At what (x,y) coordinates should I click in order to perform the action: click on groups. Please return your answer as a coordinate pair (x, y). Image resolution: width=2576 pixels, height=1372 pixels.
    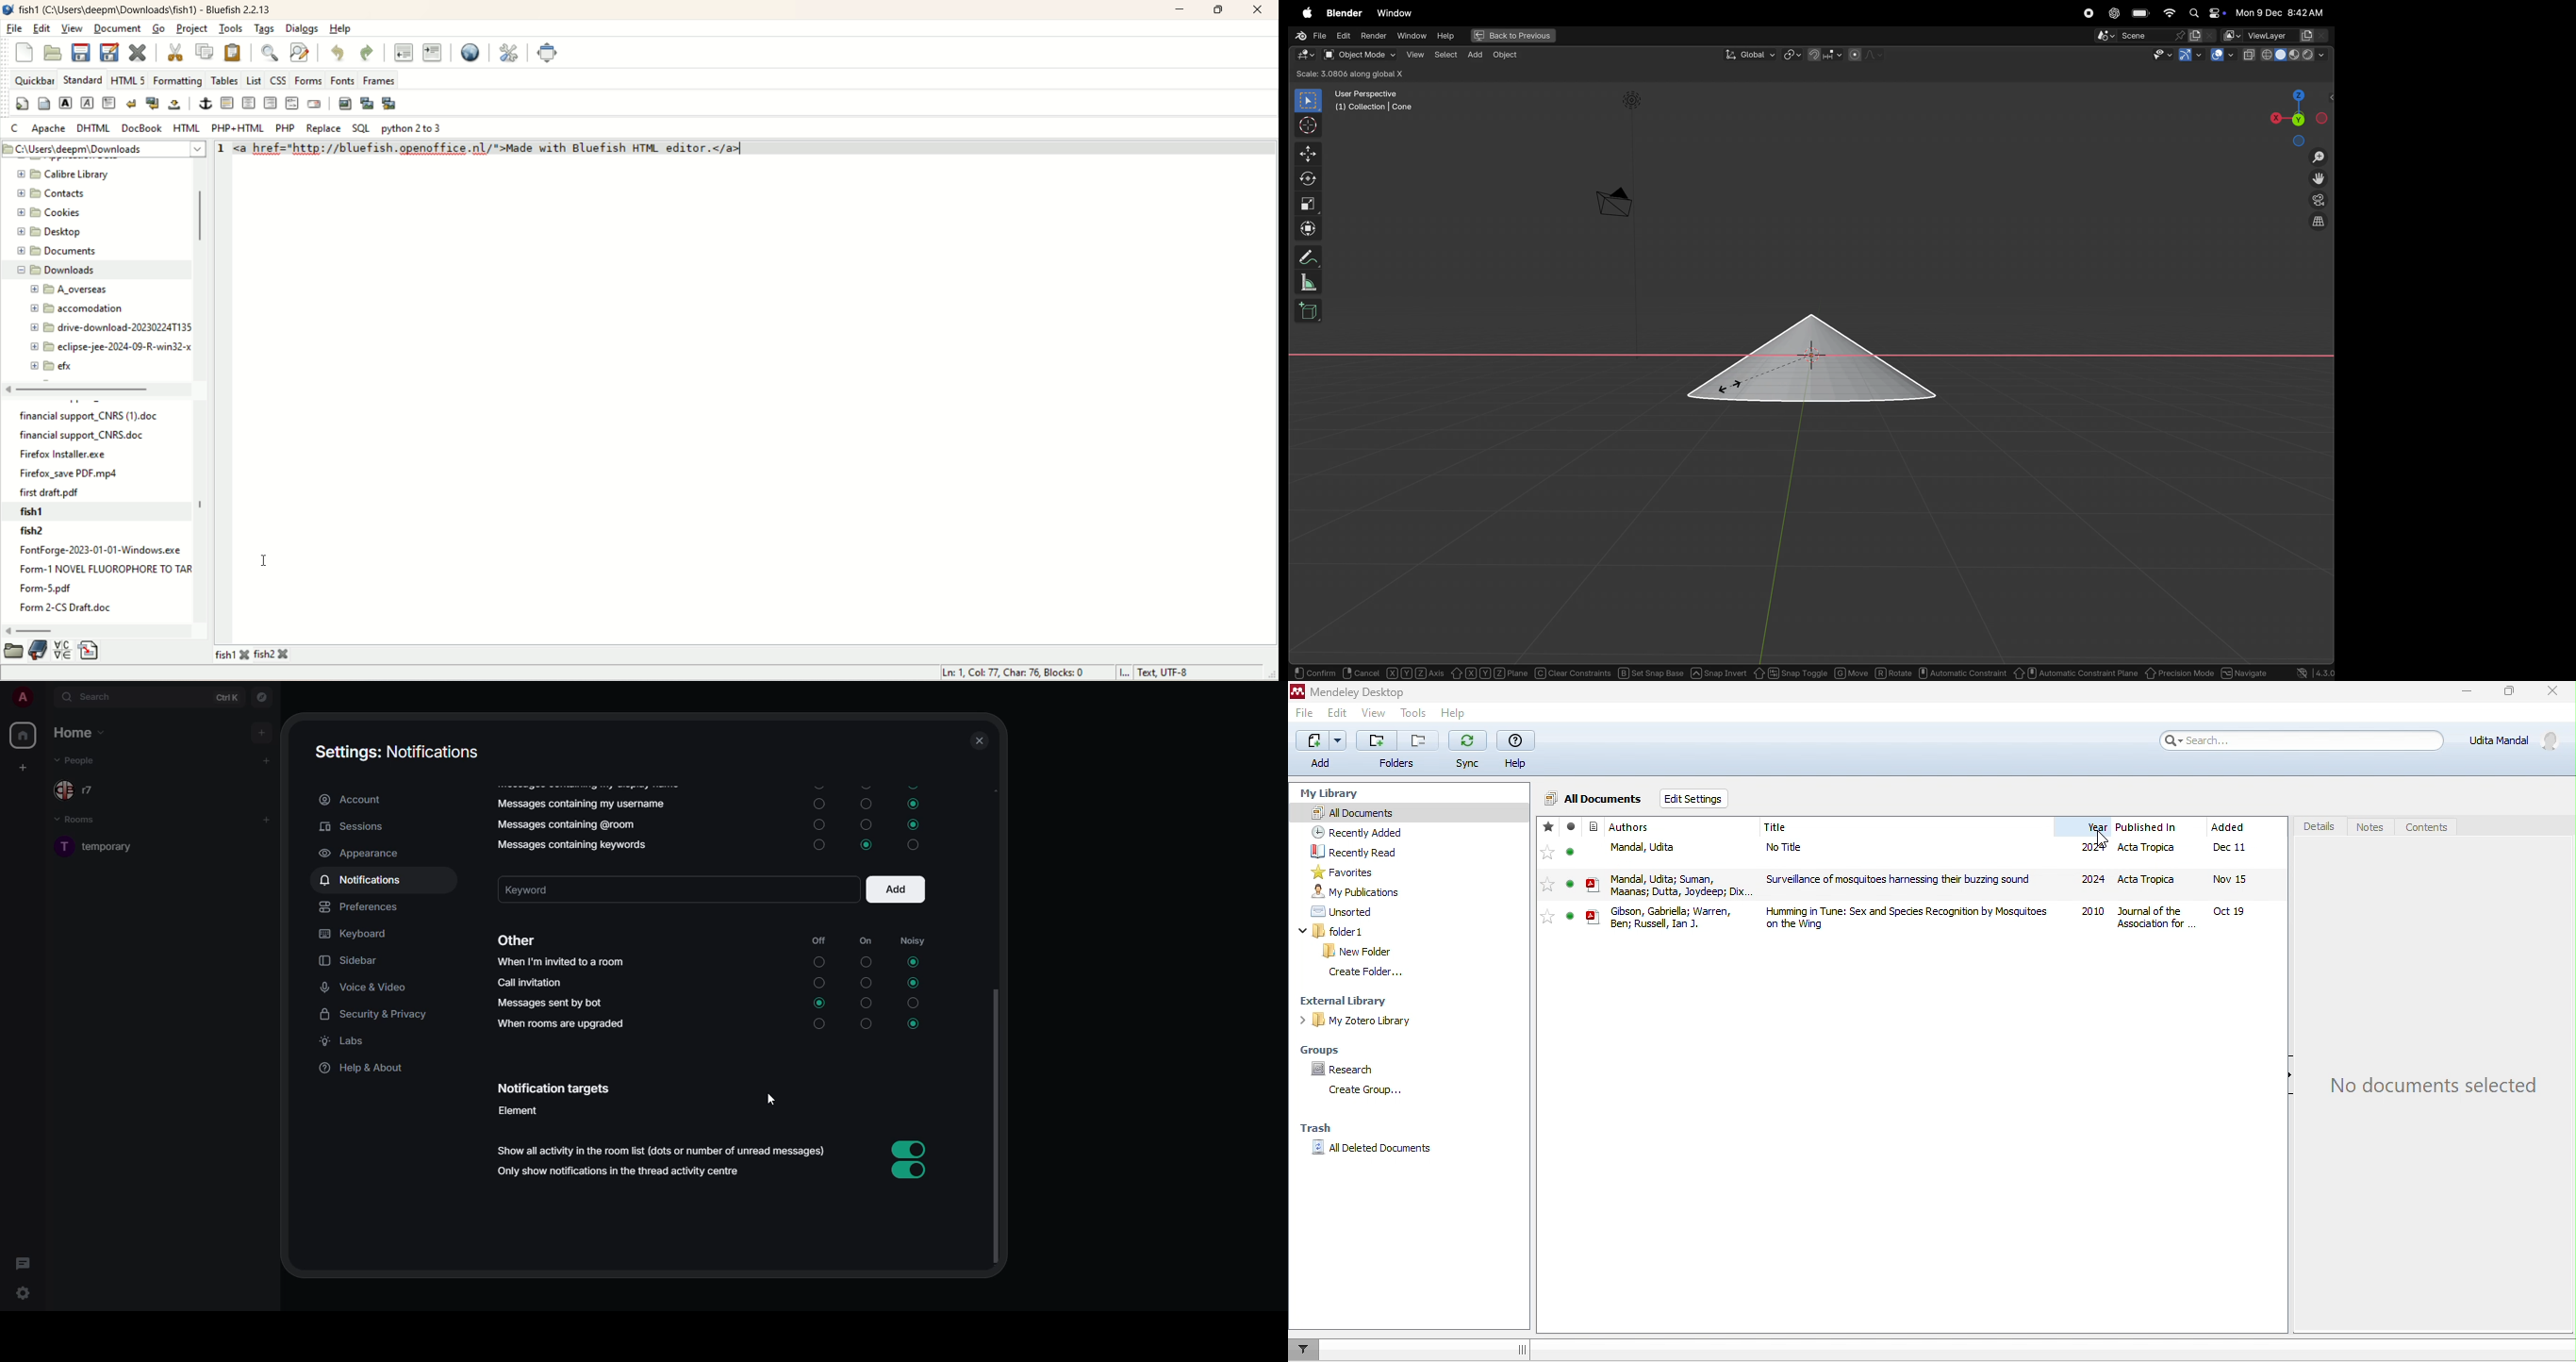
    Looking at the image, I should click on (1320, 1049).